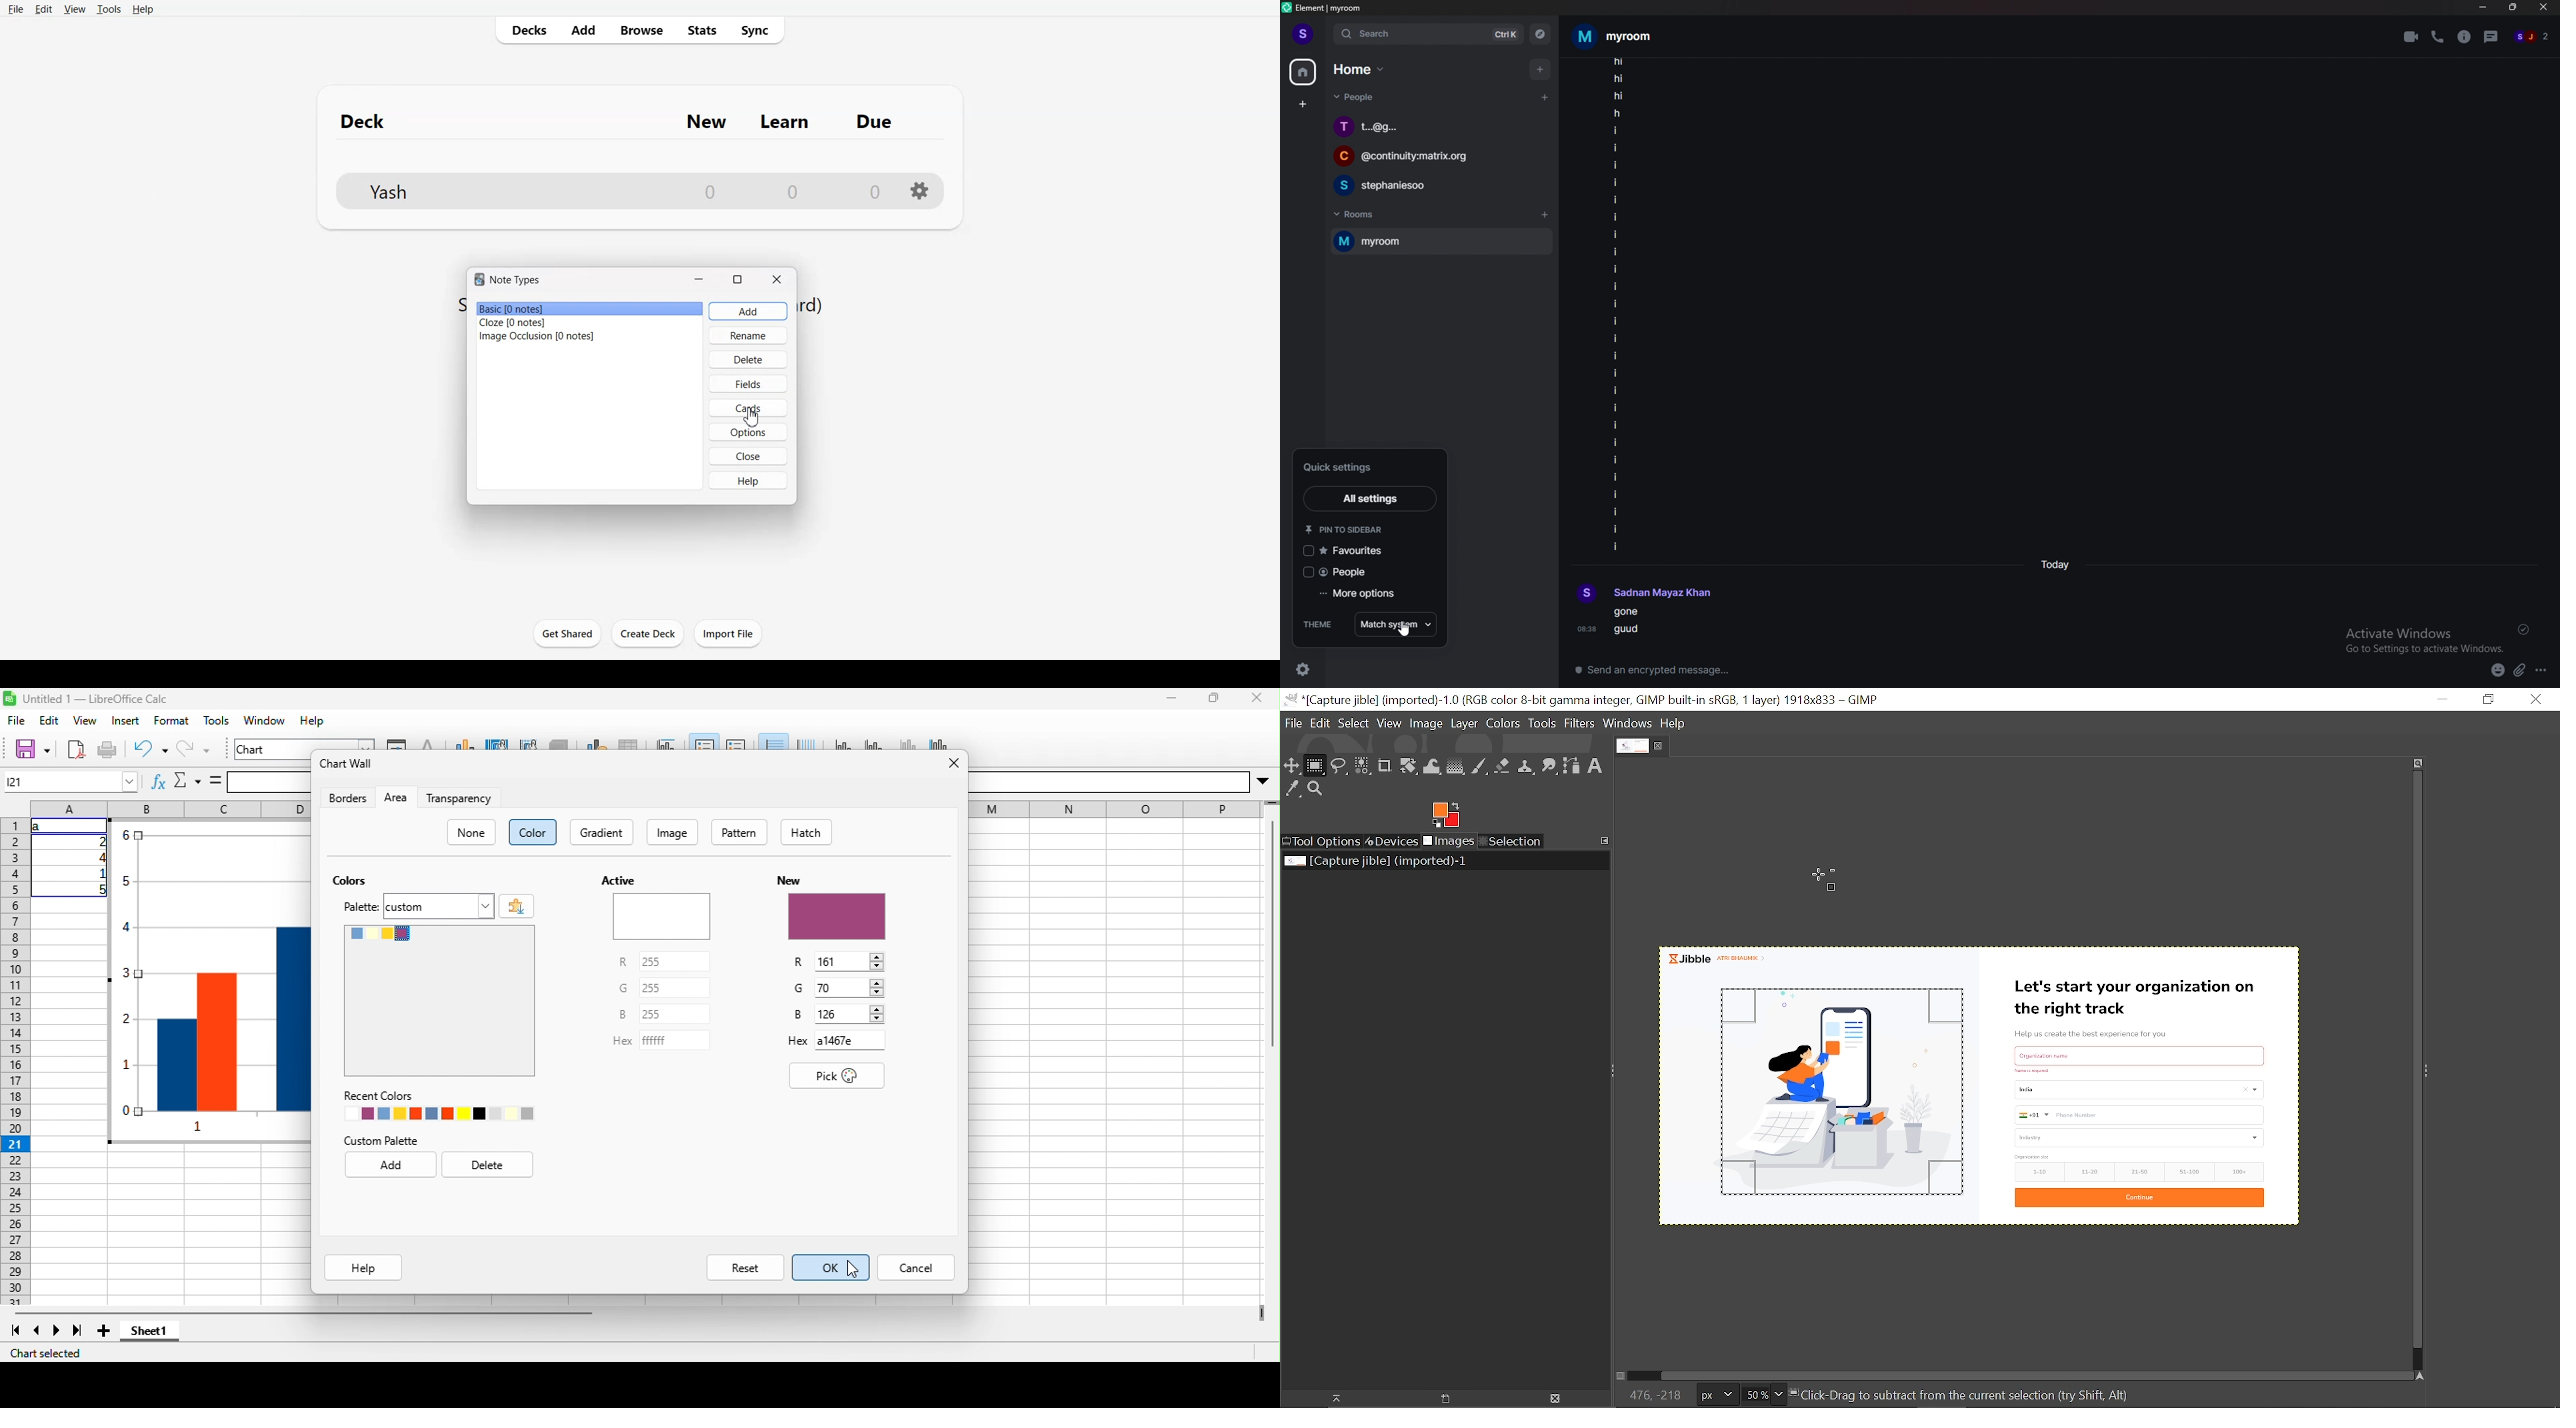  Describe the element at coordinates (1362, 767) in the screenshot. I see `Select by color` at that location.